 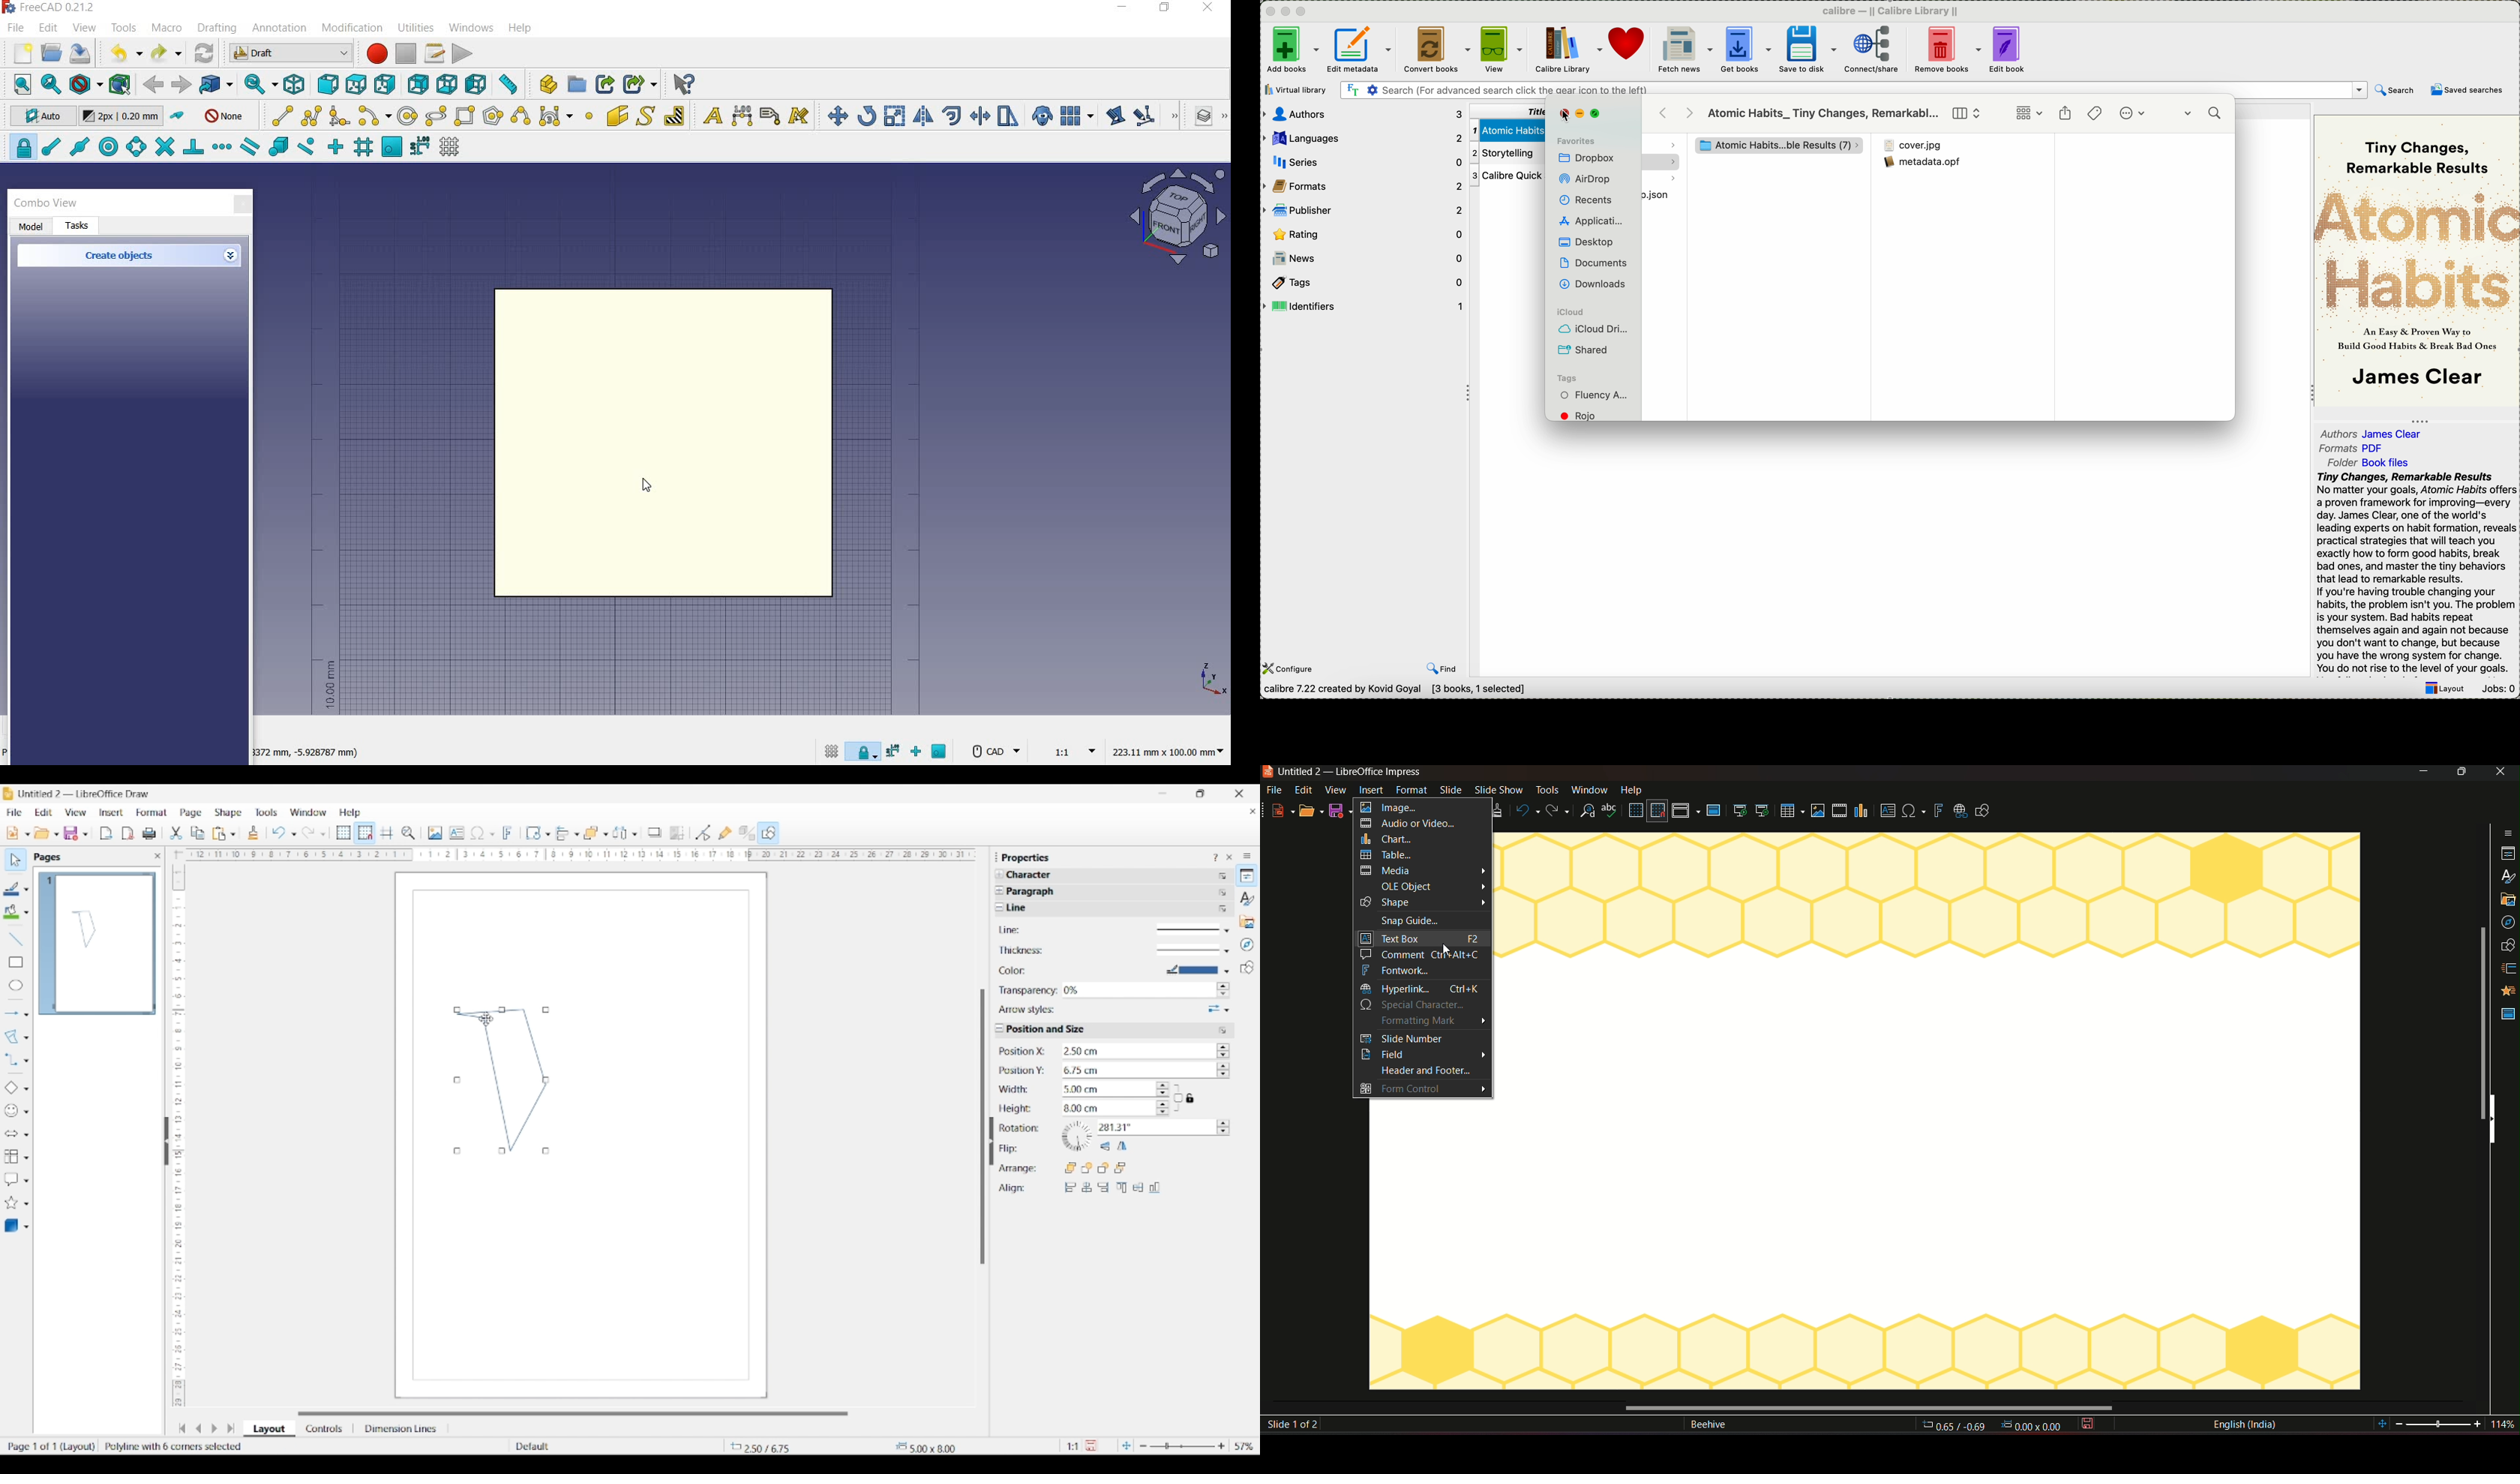 I want to click on Help about this sidebar, so click(x=1215, y=857).